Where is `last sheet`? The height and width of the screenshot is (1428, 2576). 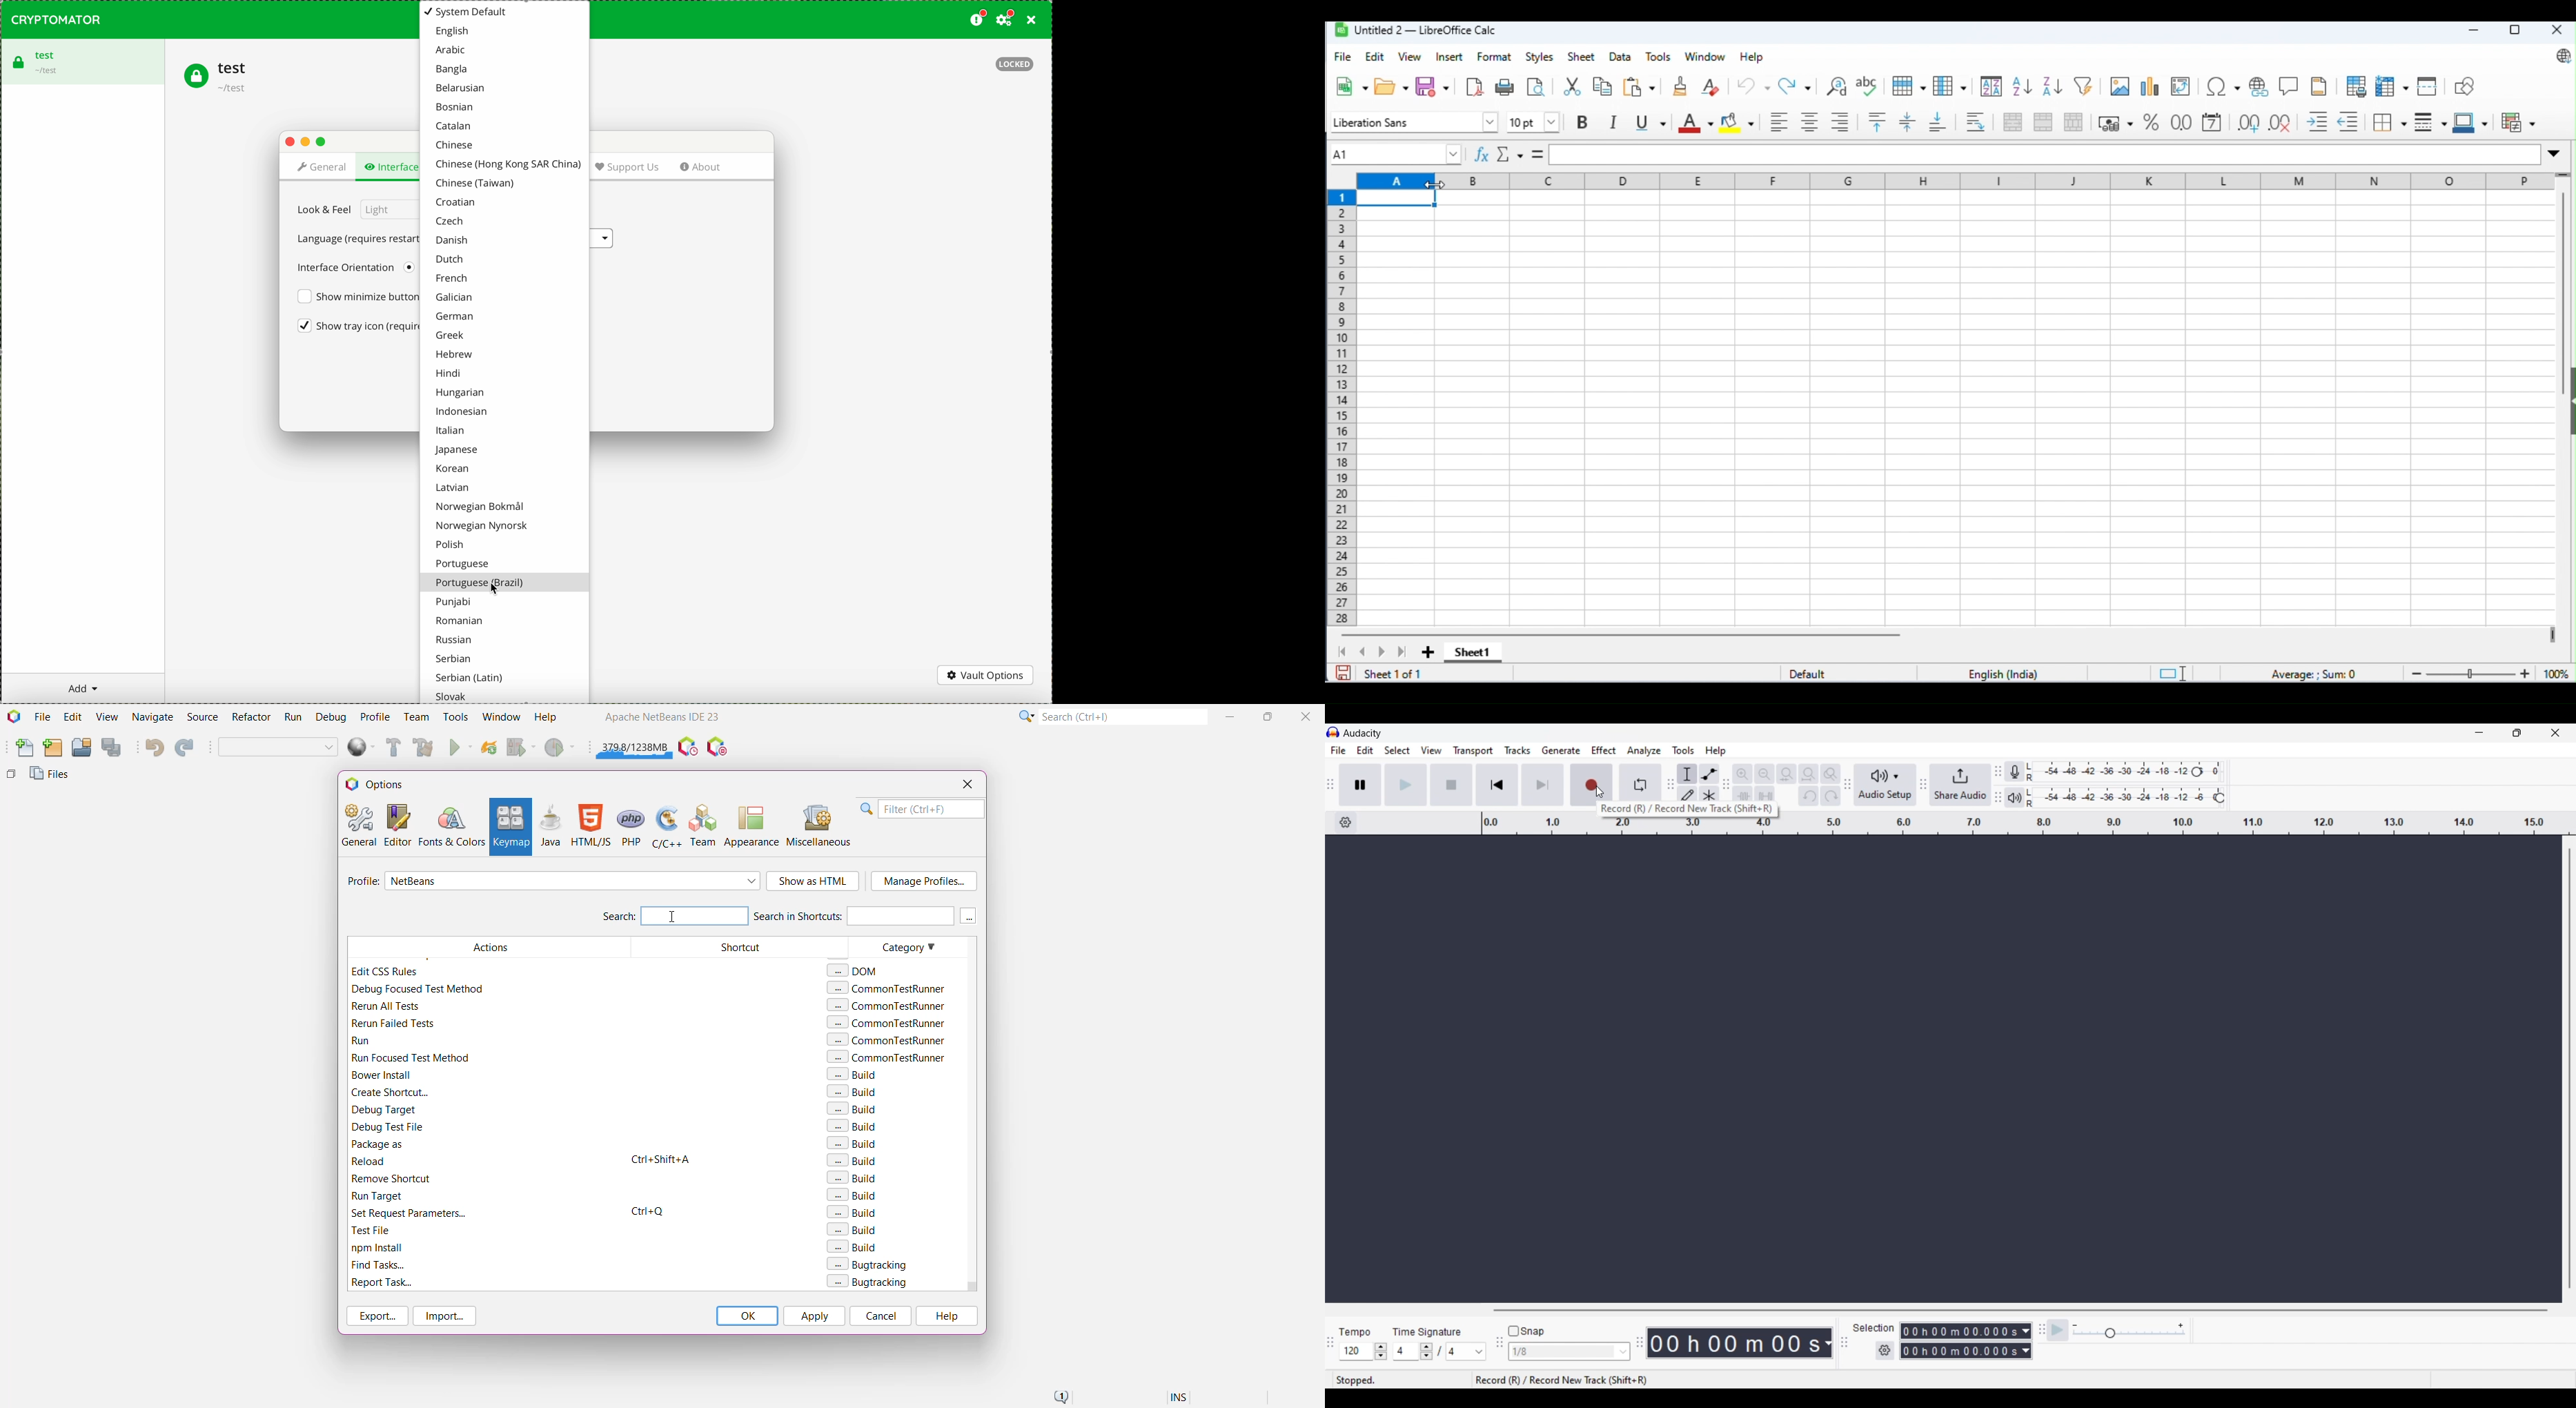 last sheet is located at coordinates (1403, 653).